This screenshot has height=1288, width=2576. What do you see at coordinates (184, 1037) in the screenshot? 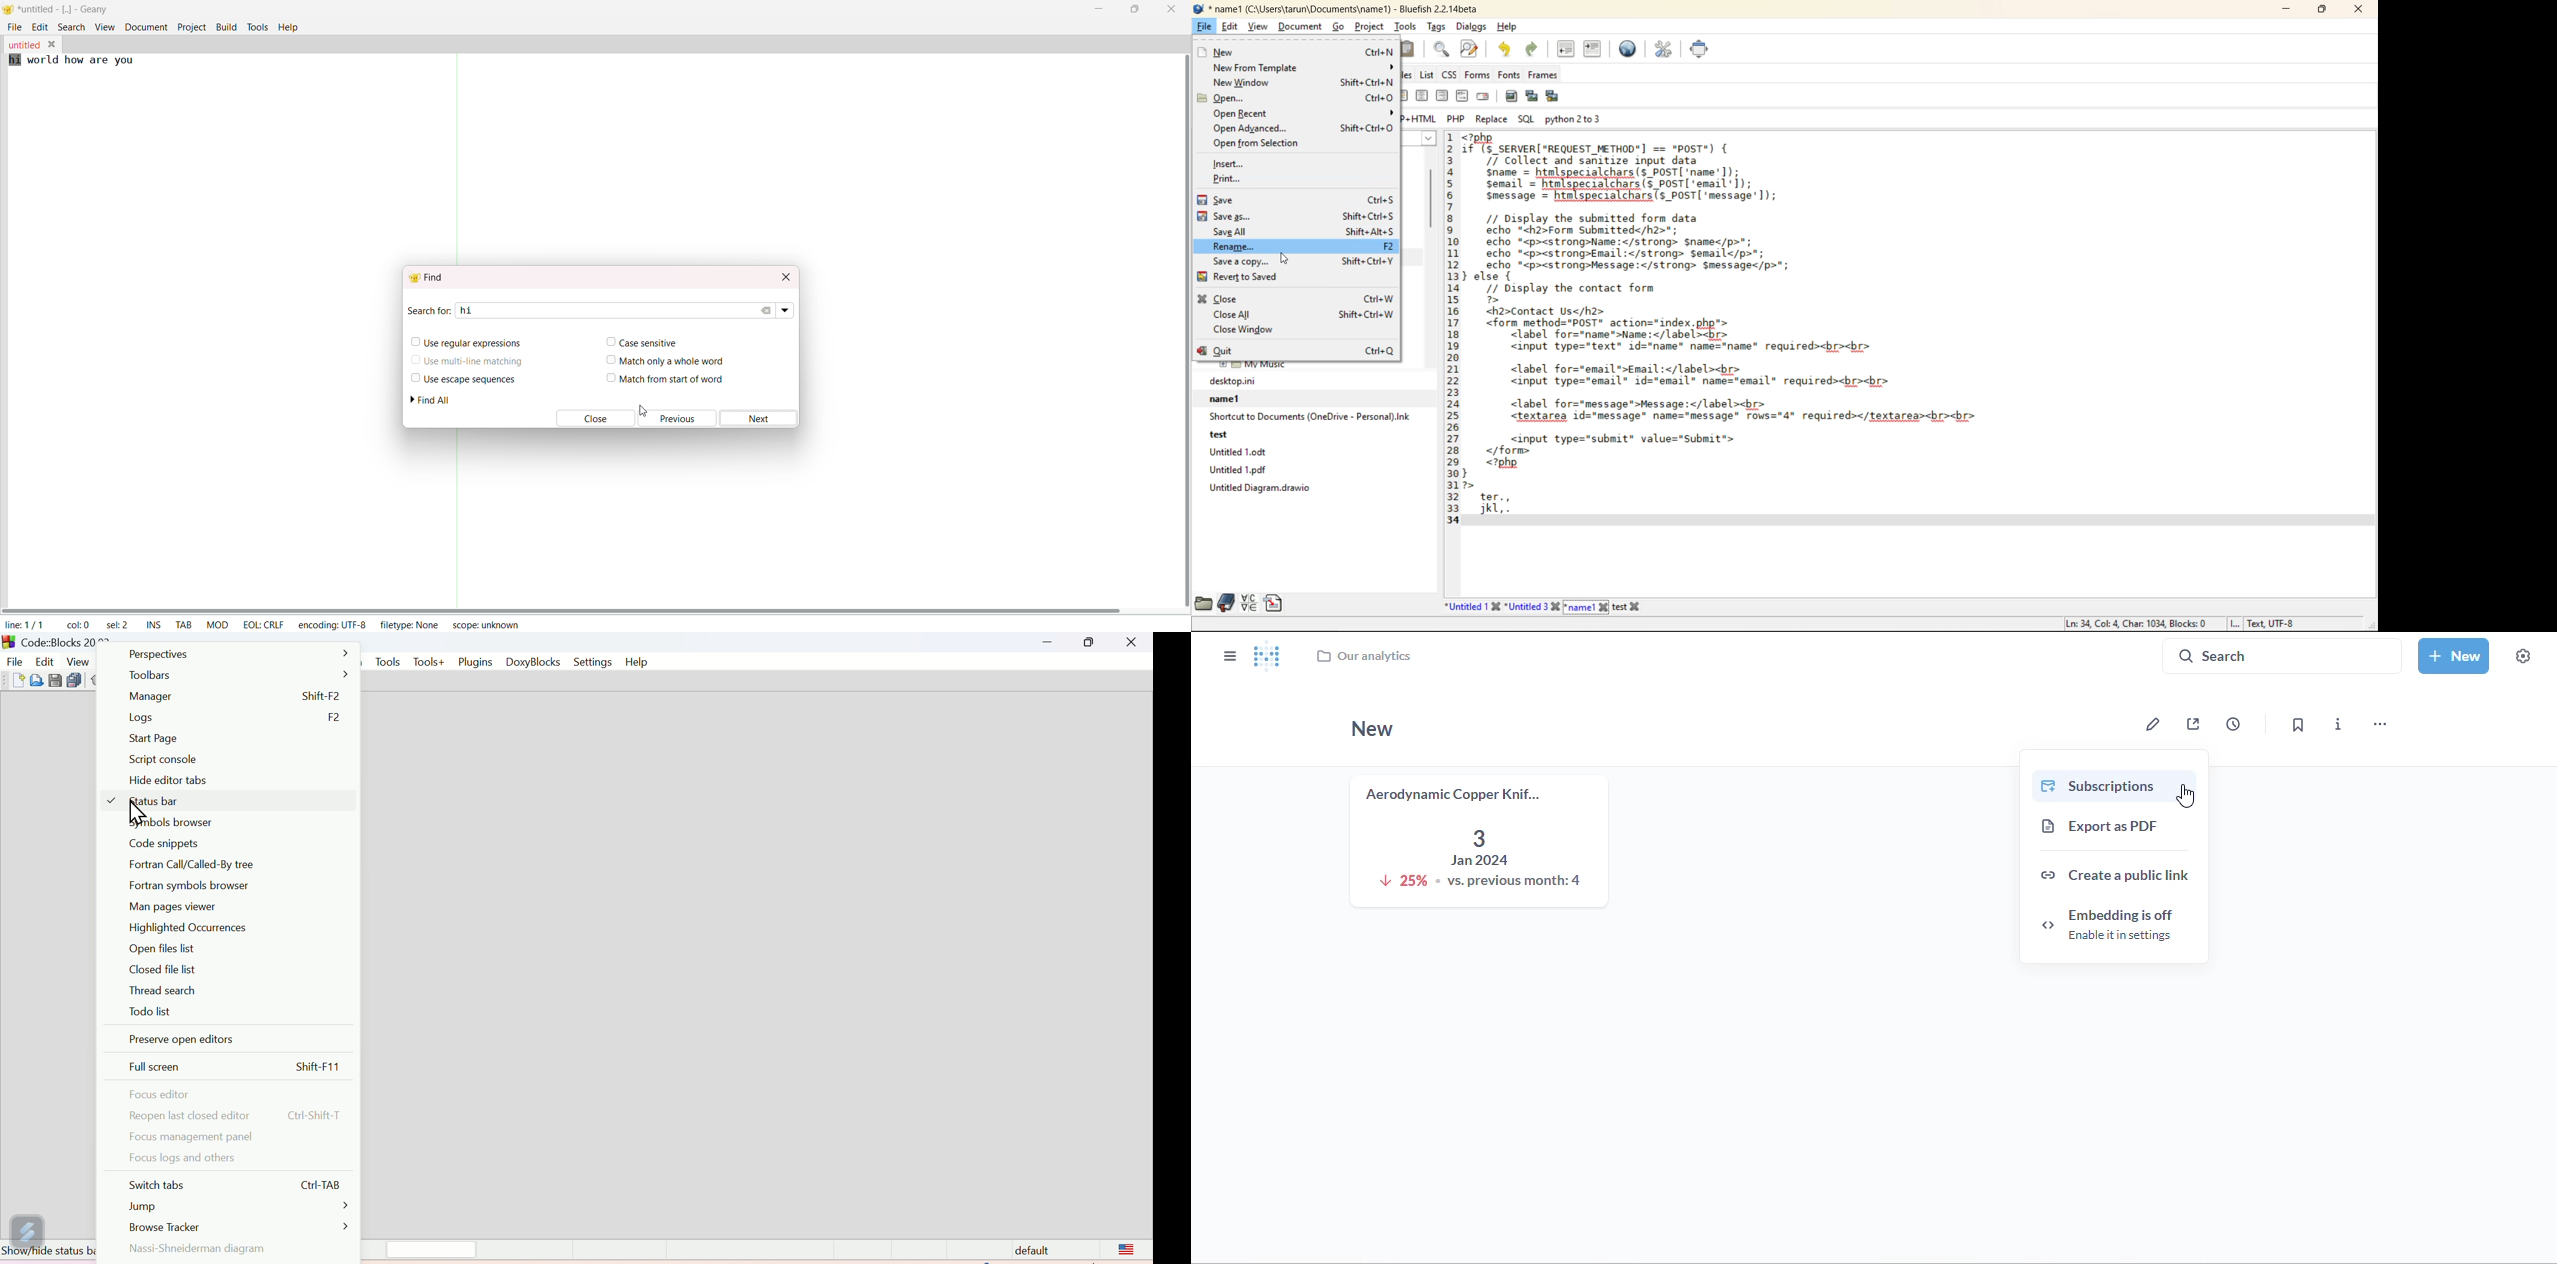
I see `Preserve open editors` at bounding box center [184, 1037].